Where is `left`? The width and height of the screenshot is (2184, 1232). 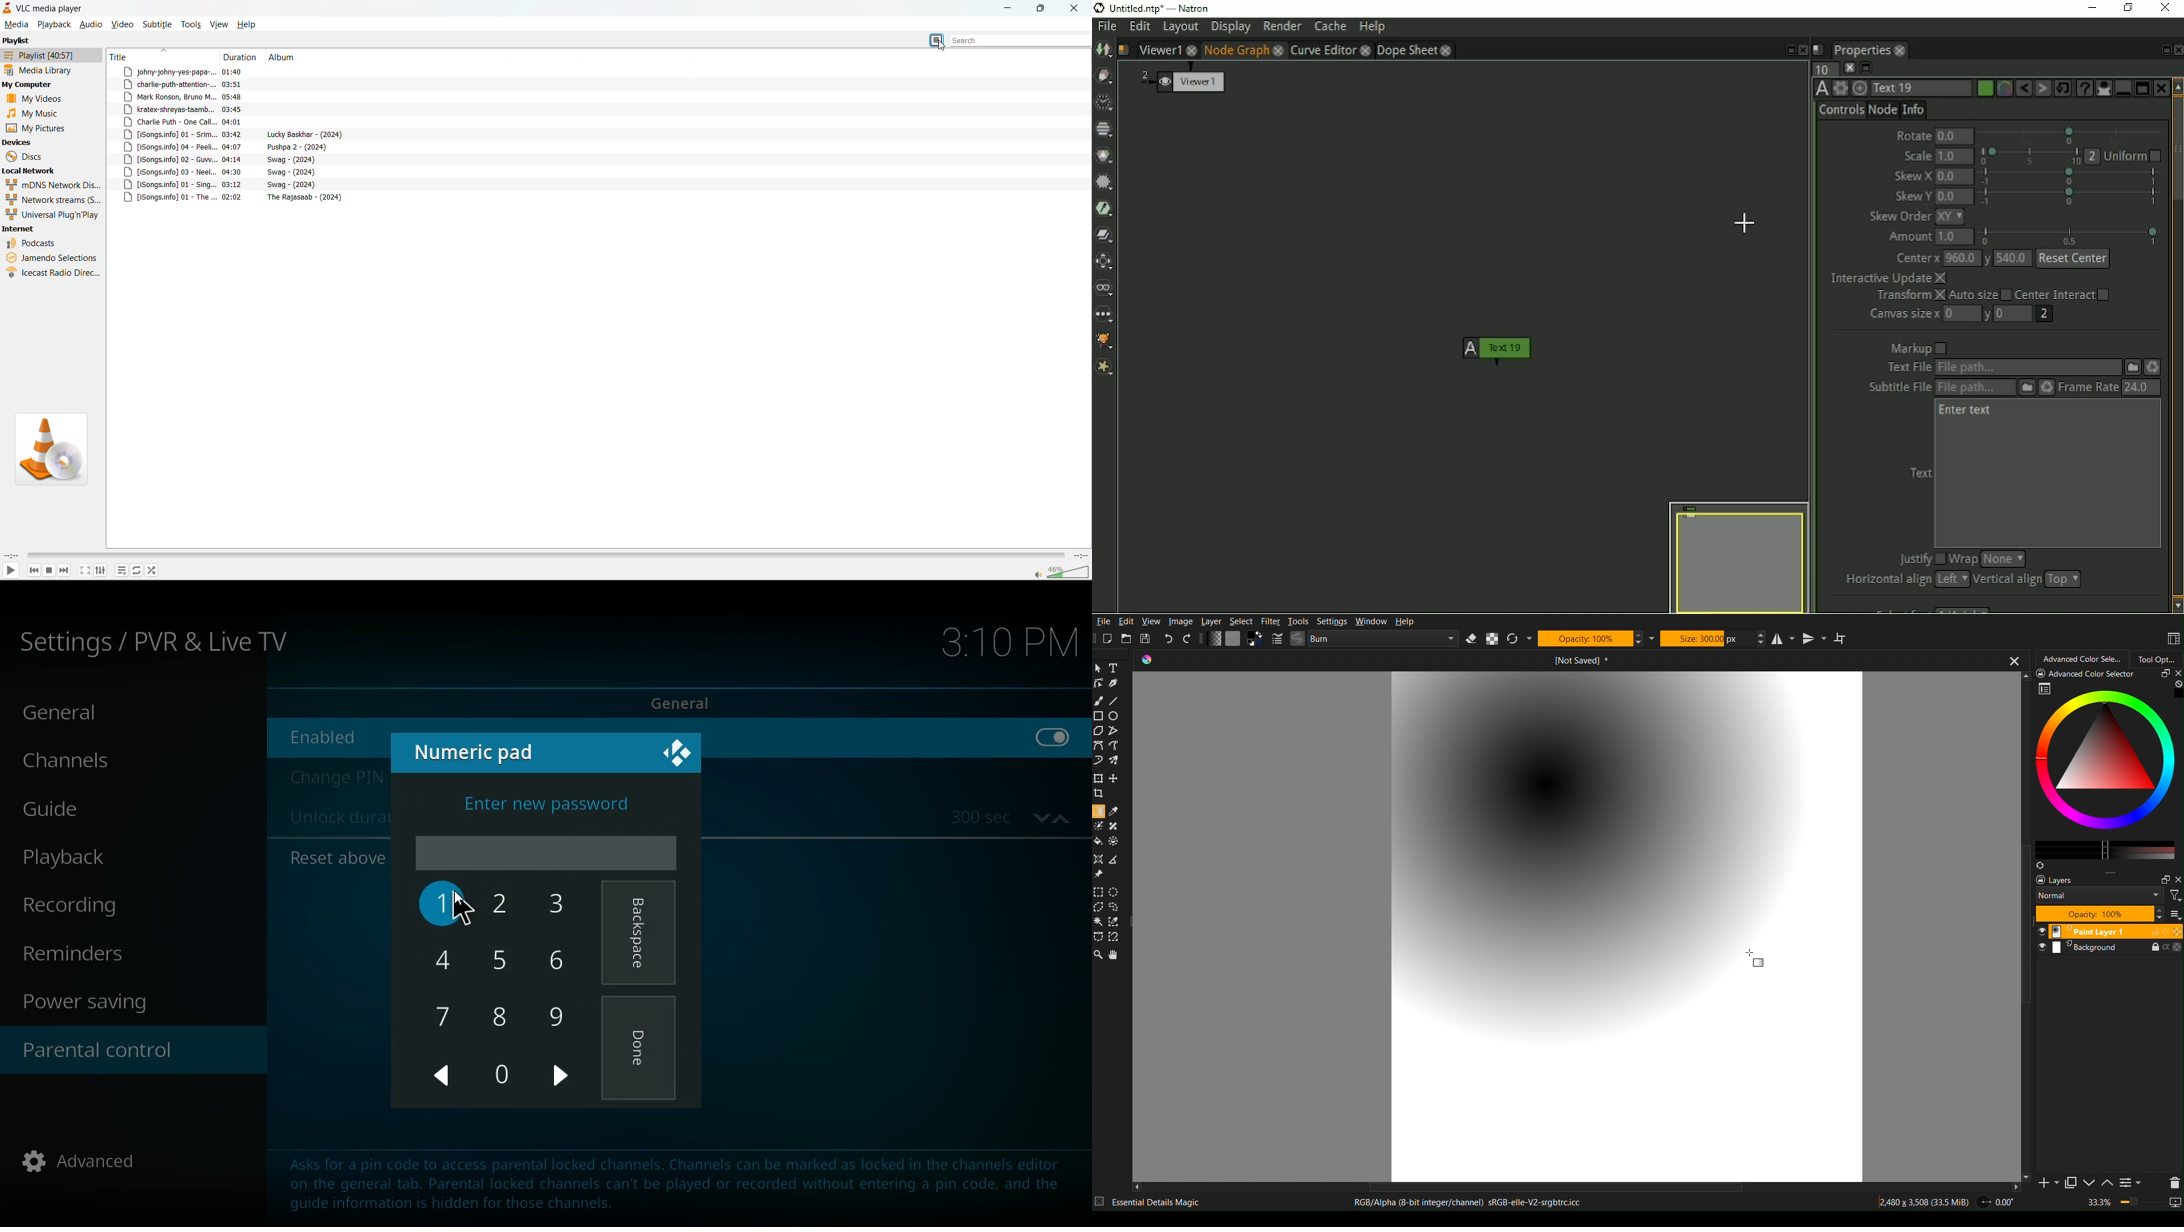 left is located at coordinates (444, 1077).